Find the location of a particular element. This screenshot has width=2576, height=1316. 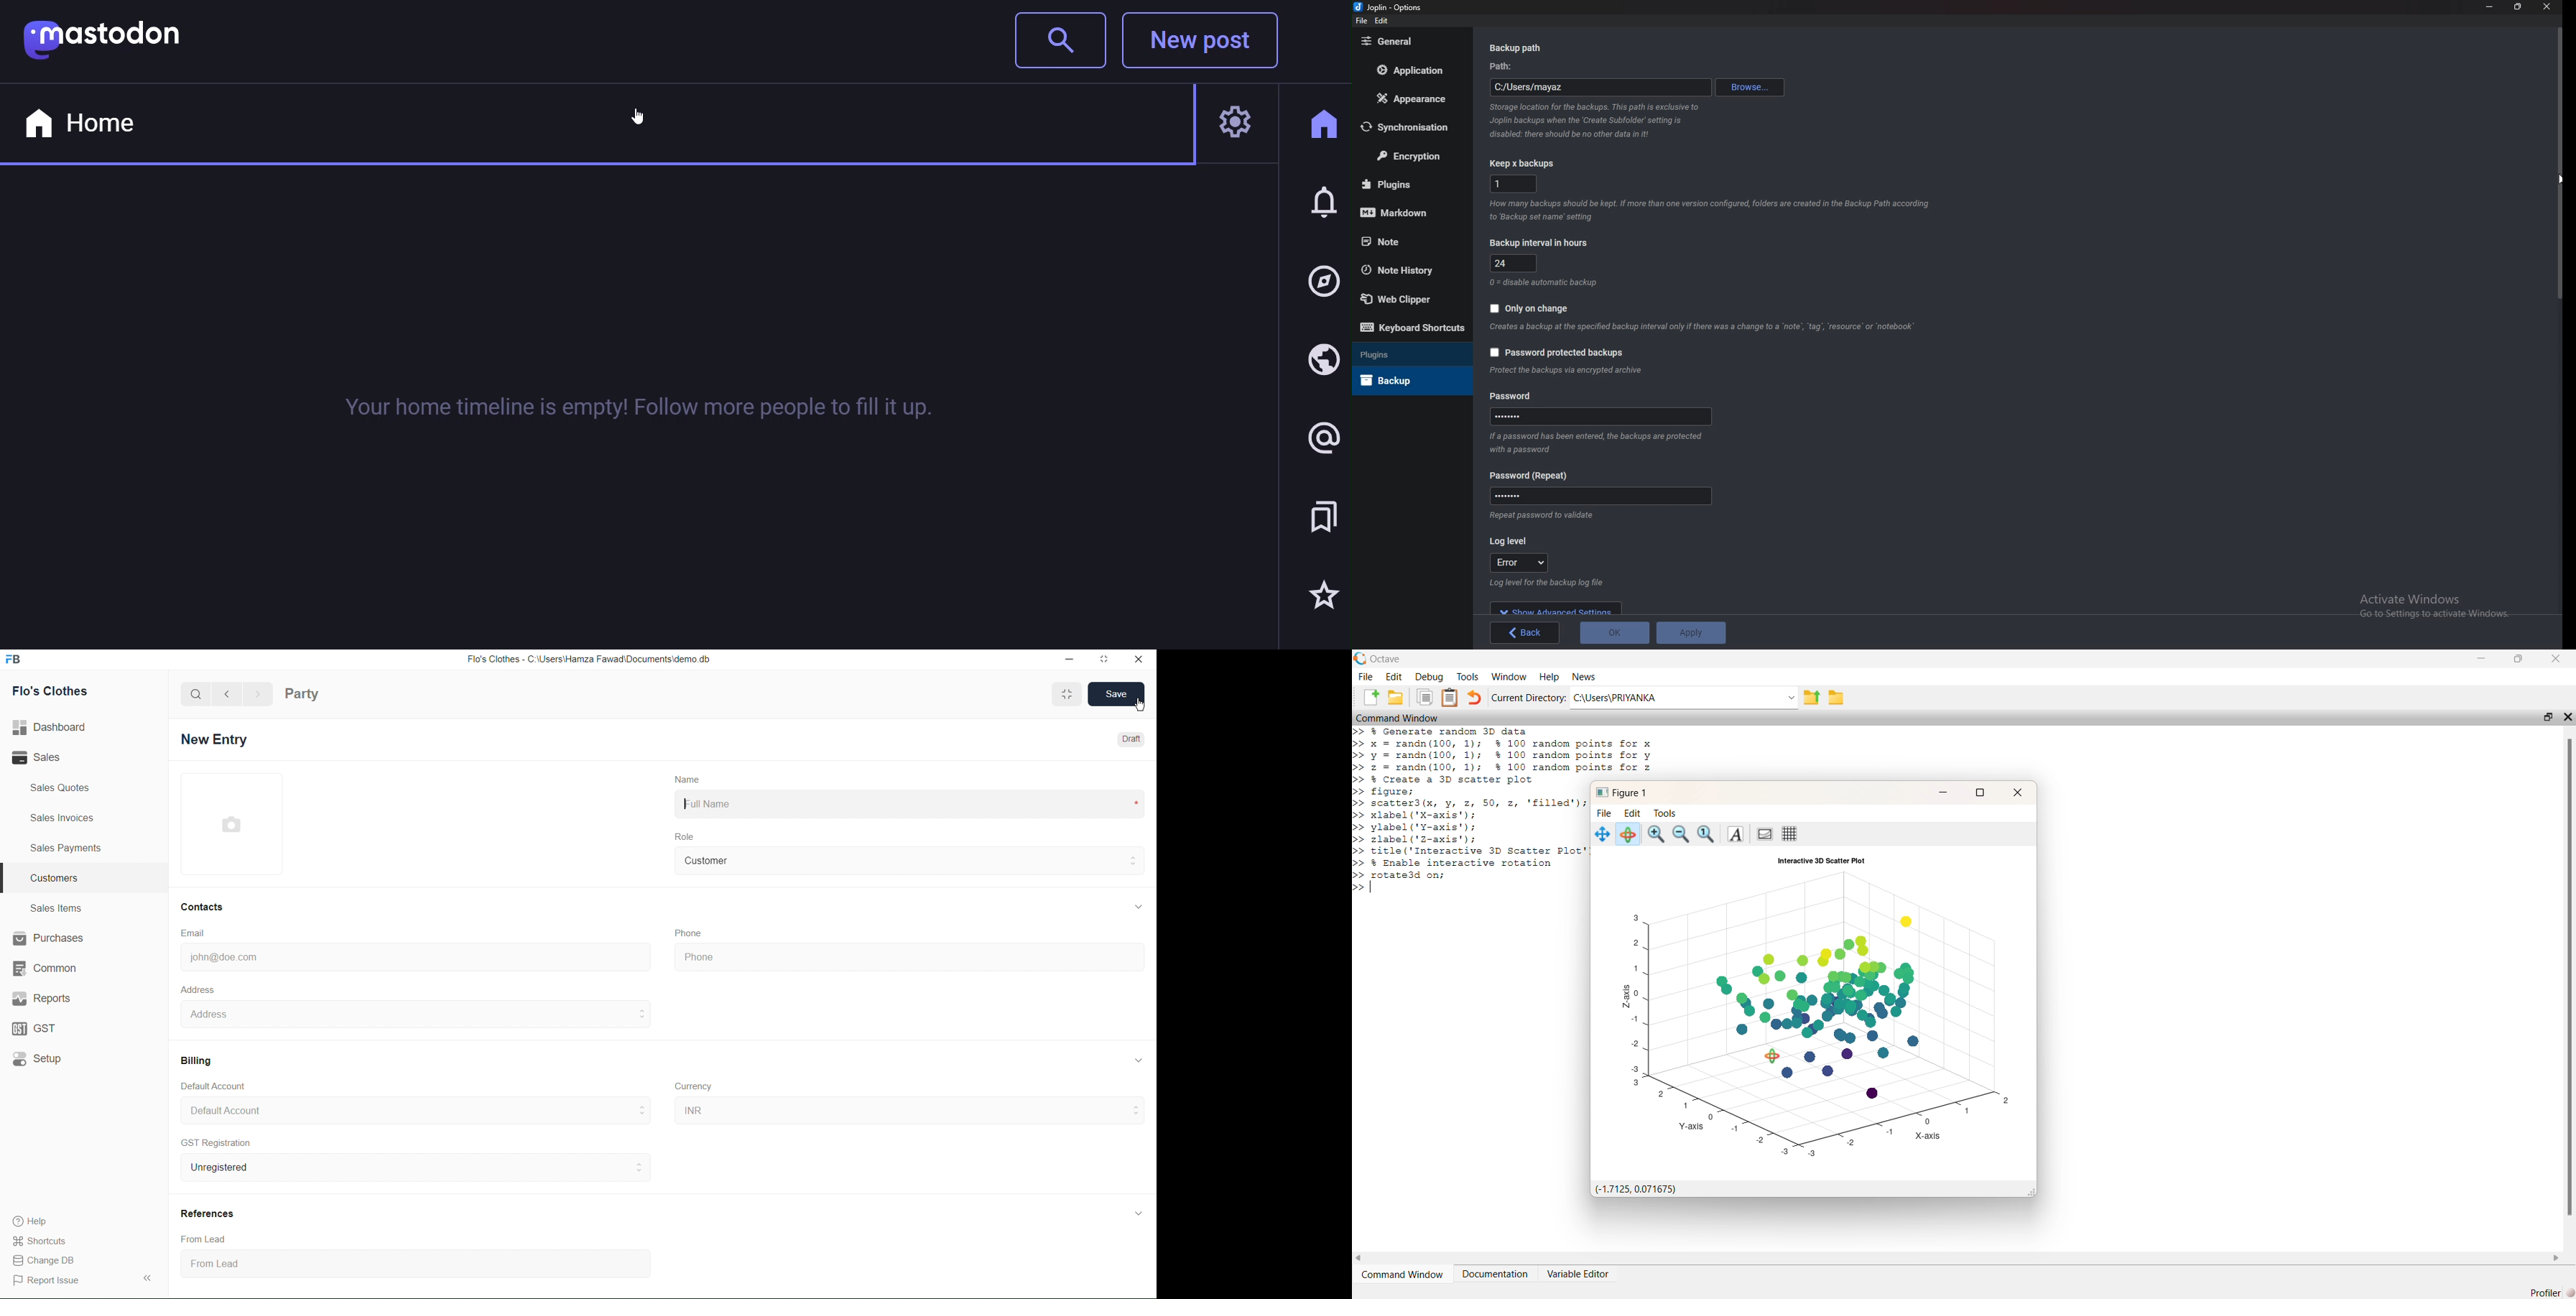

Sales Invoices is located at coordinates (66, 817).